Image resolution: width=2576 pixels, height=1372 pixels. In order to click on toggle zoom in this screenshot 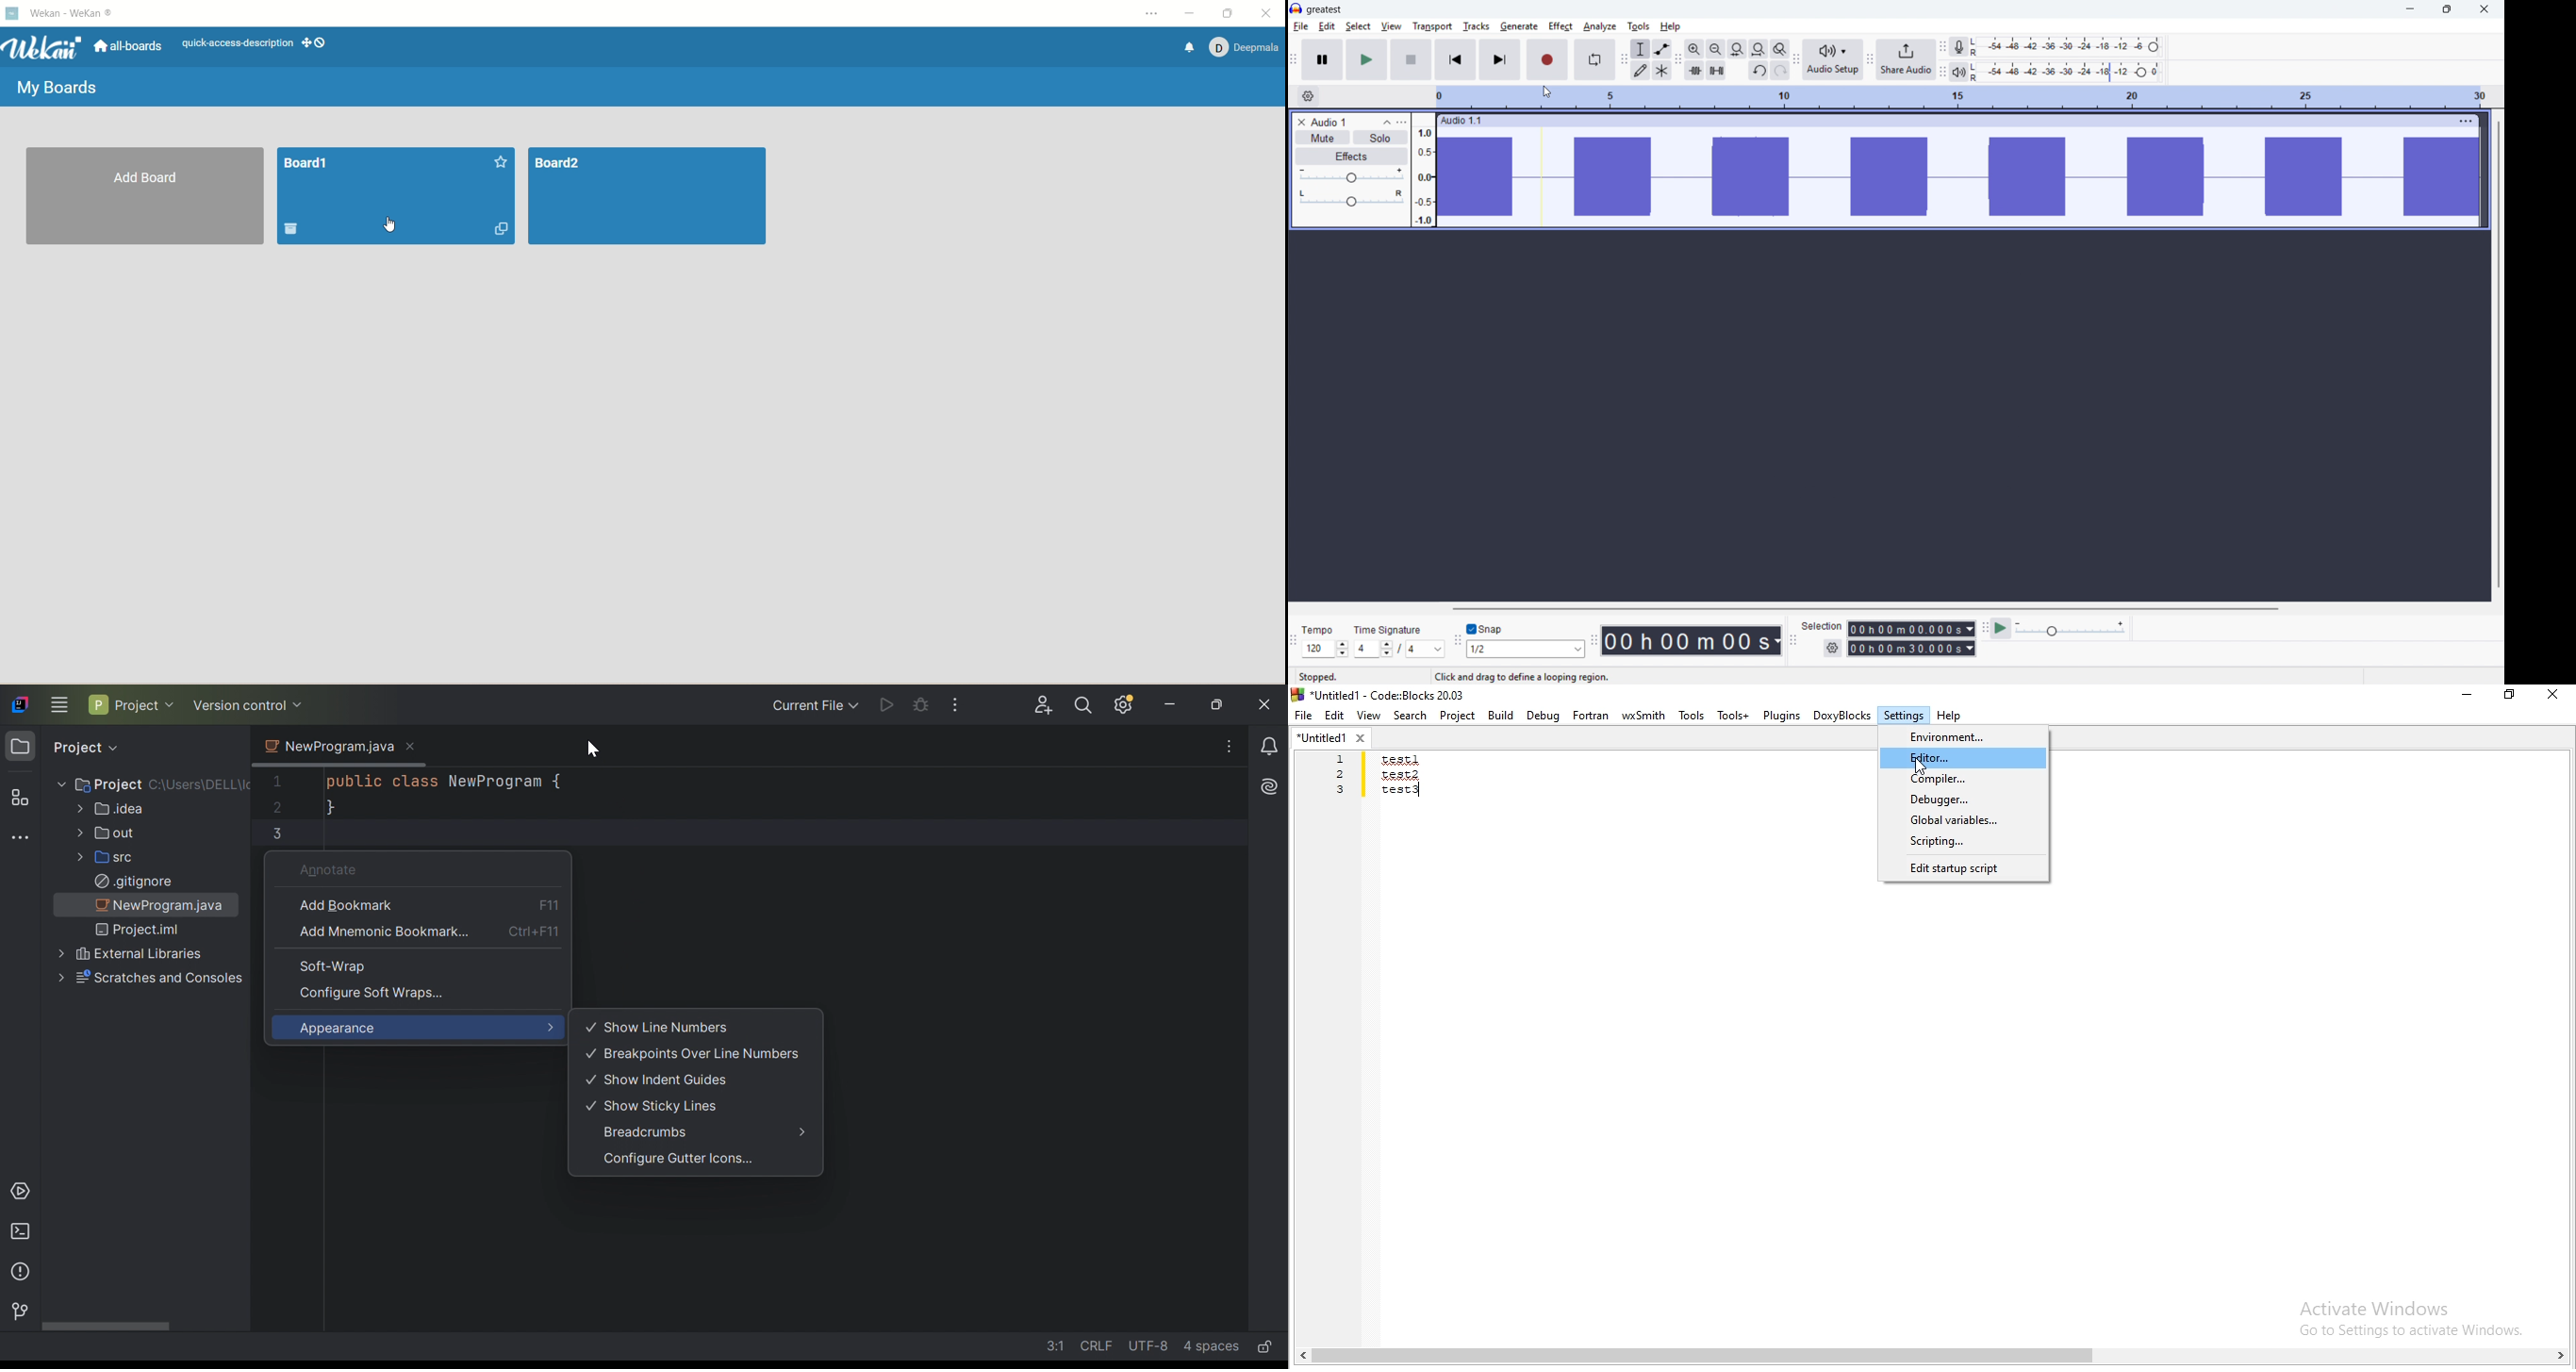, I will do `click(1780, 49)`.